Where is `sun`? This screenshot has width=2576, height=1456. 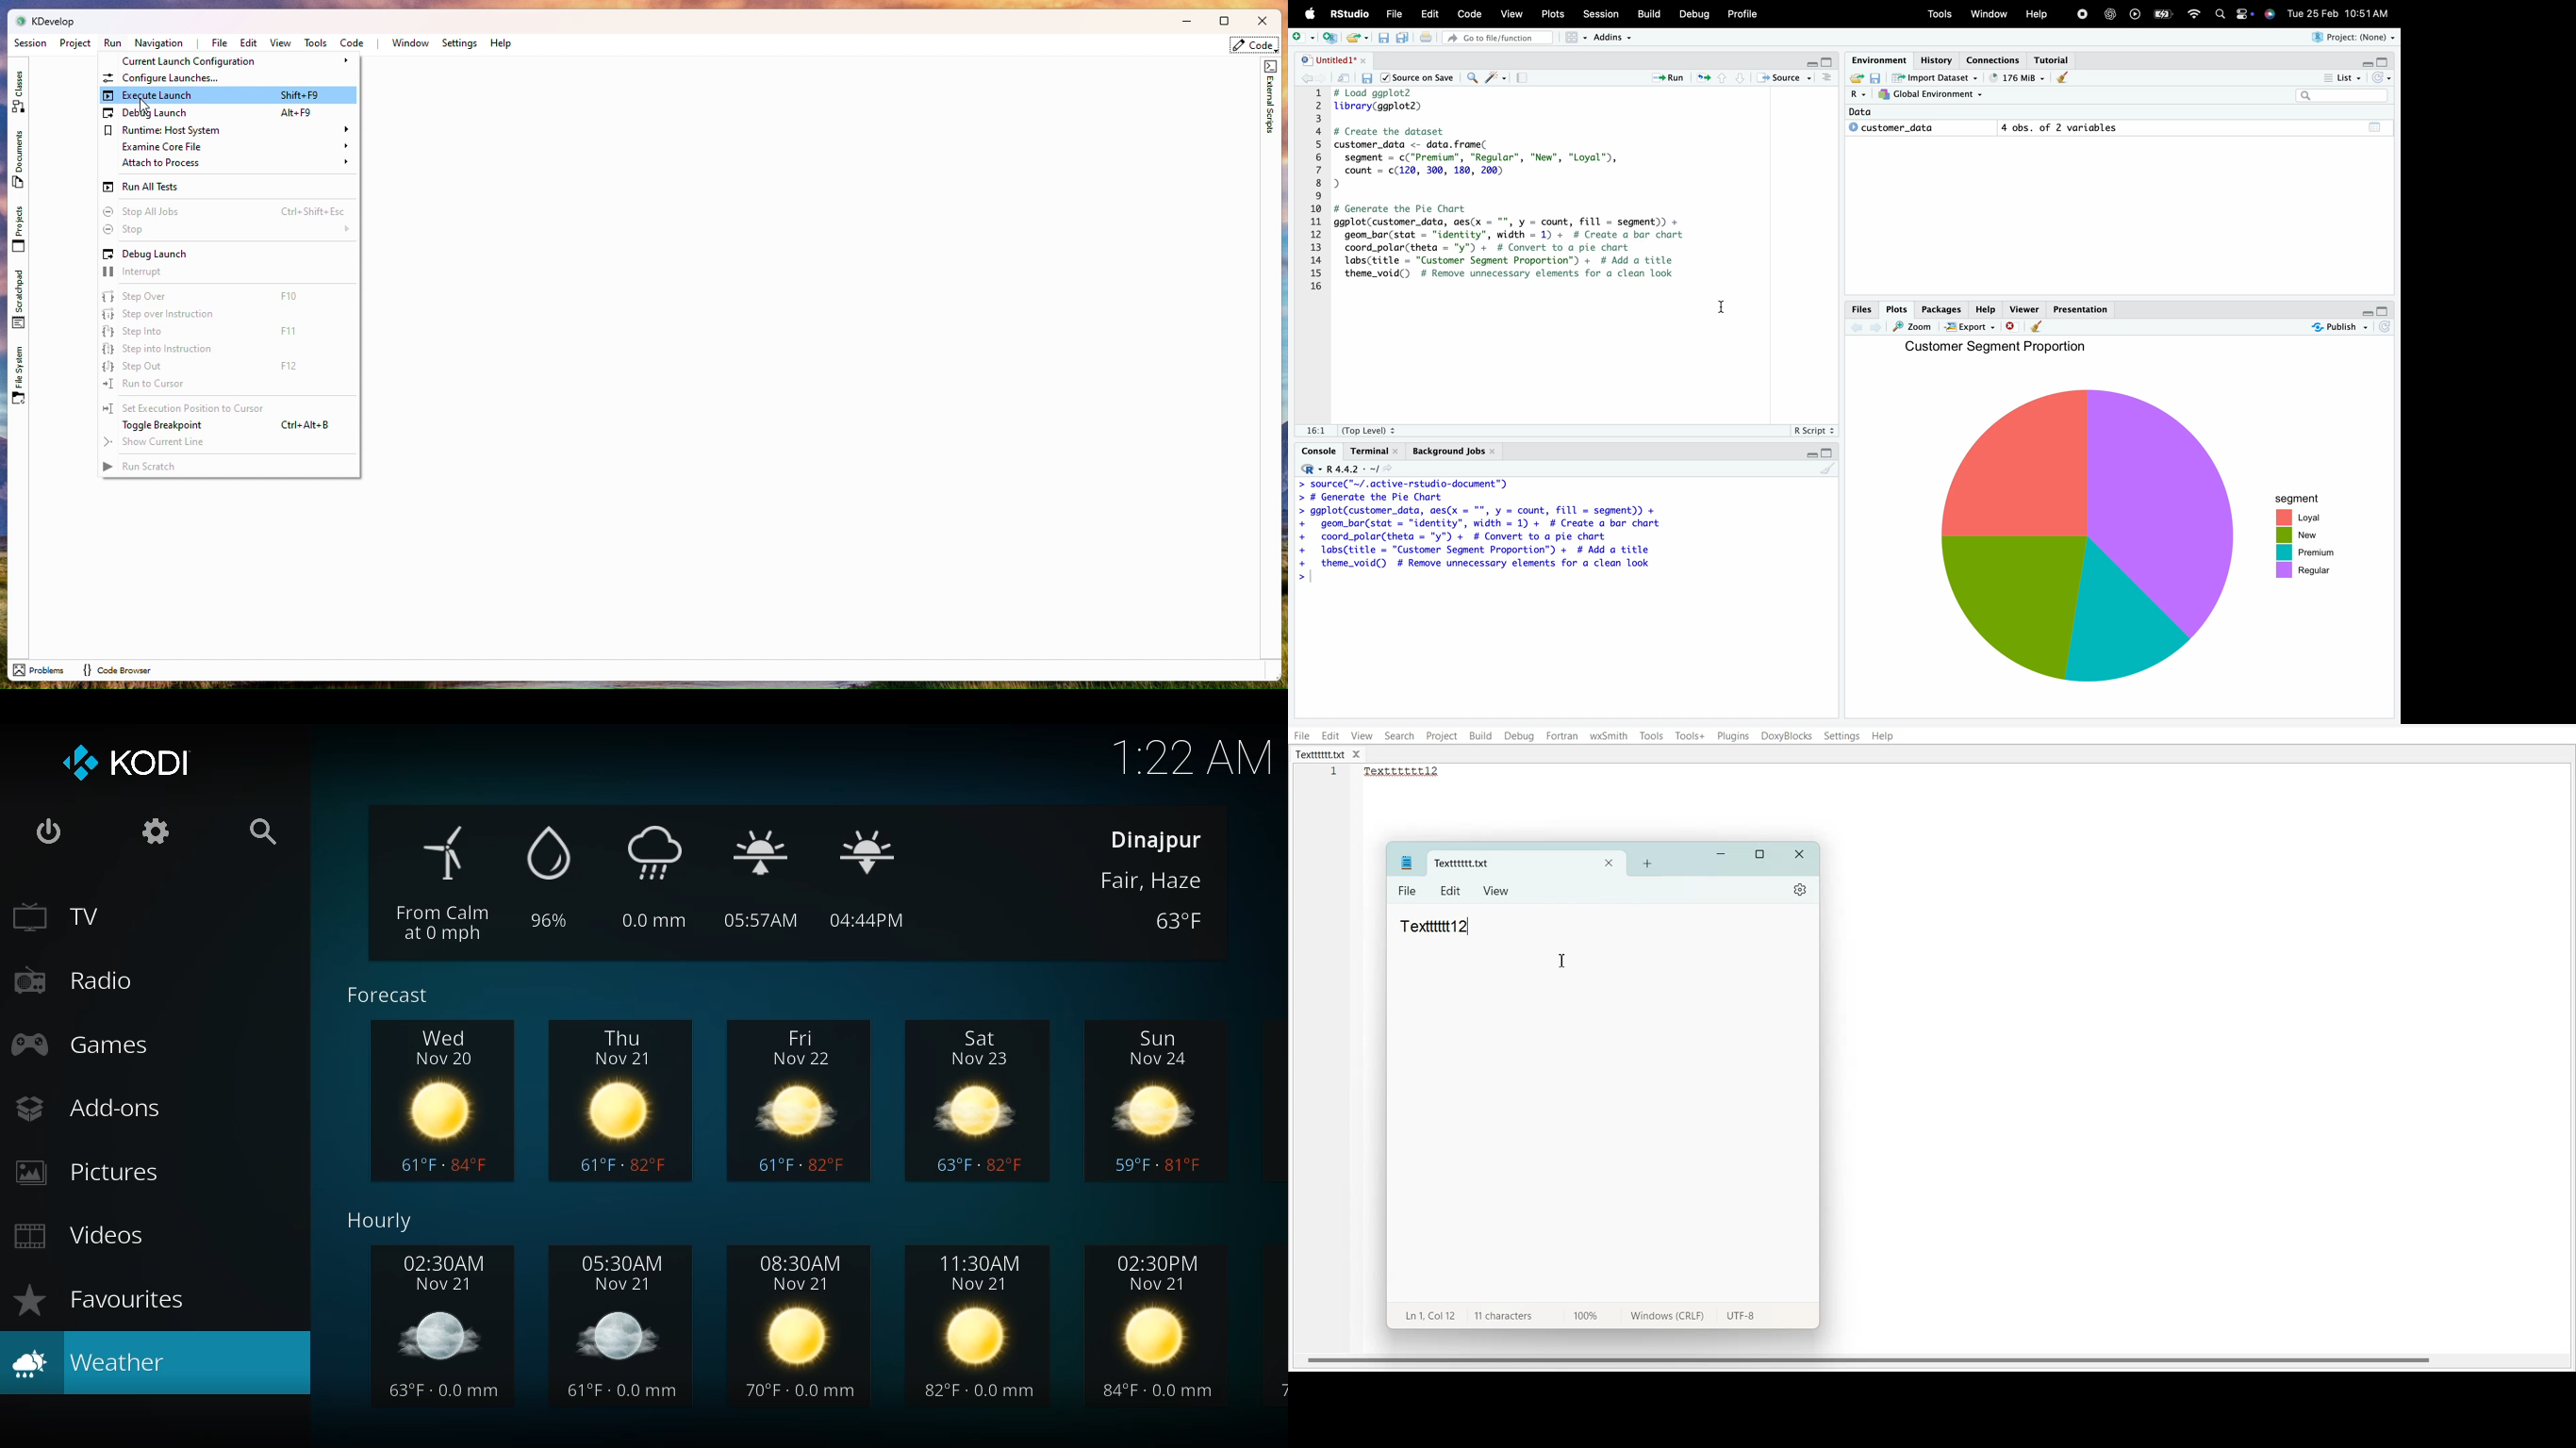
sun is located at coordinates (1162, 1100).